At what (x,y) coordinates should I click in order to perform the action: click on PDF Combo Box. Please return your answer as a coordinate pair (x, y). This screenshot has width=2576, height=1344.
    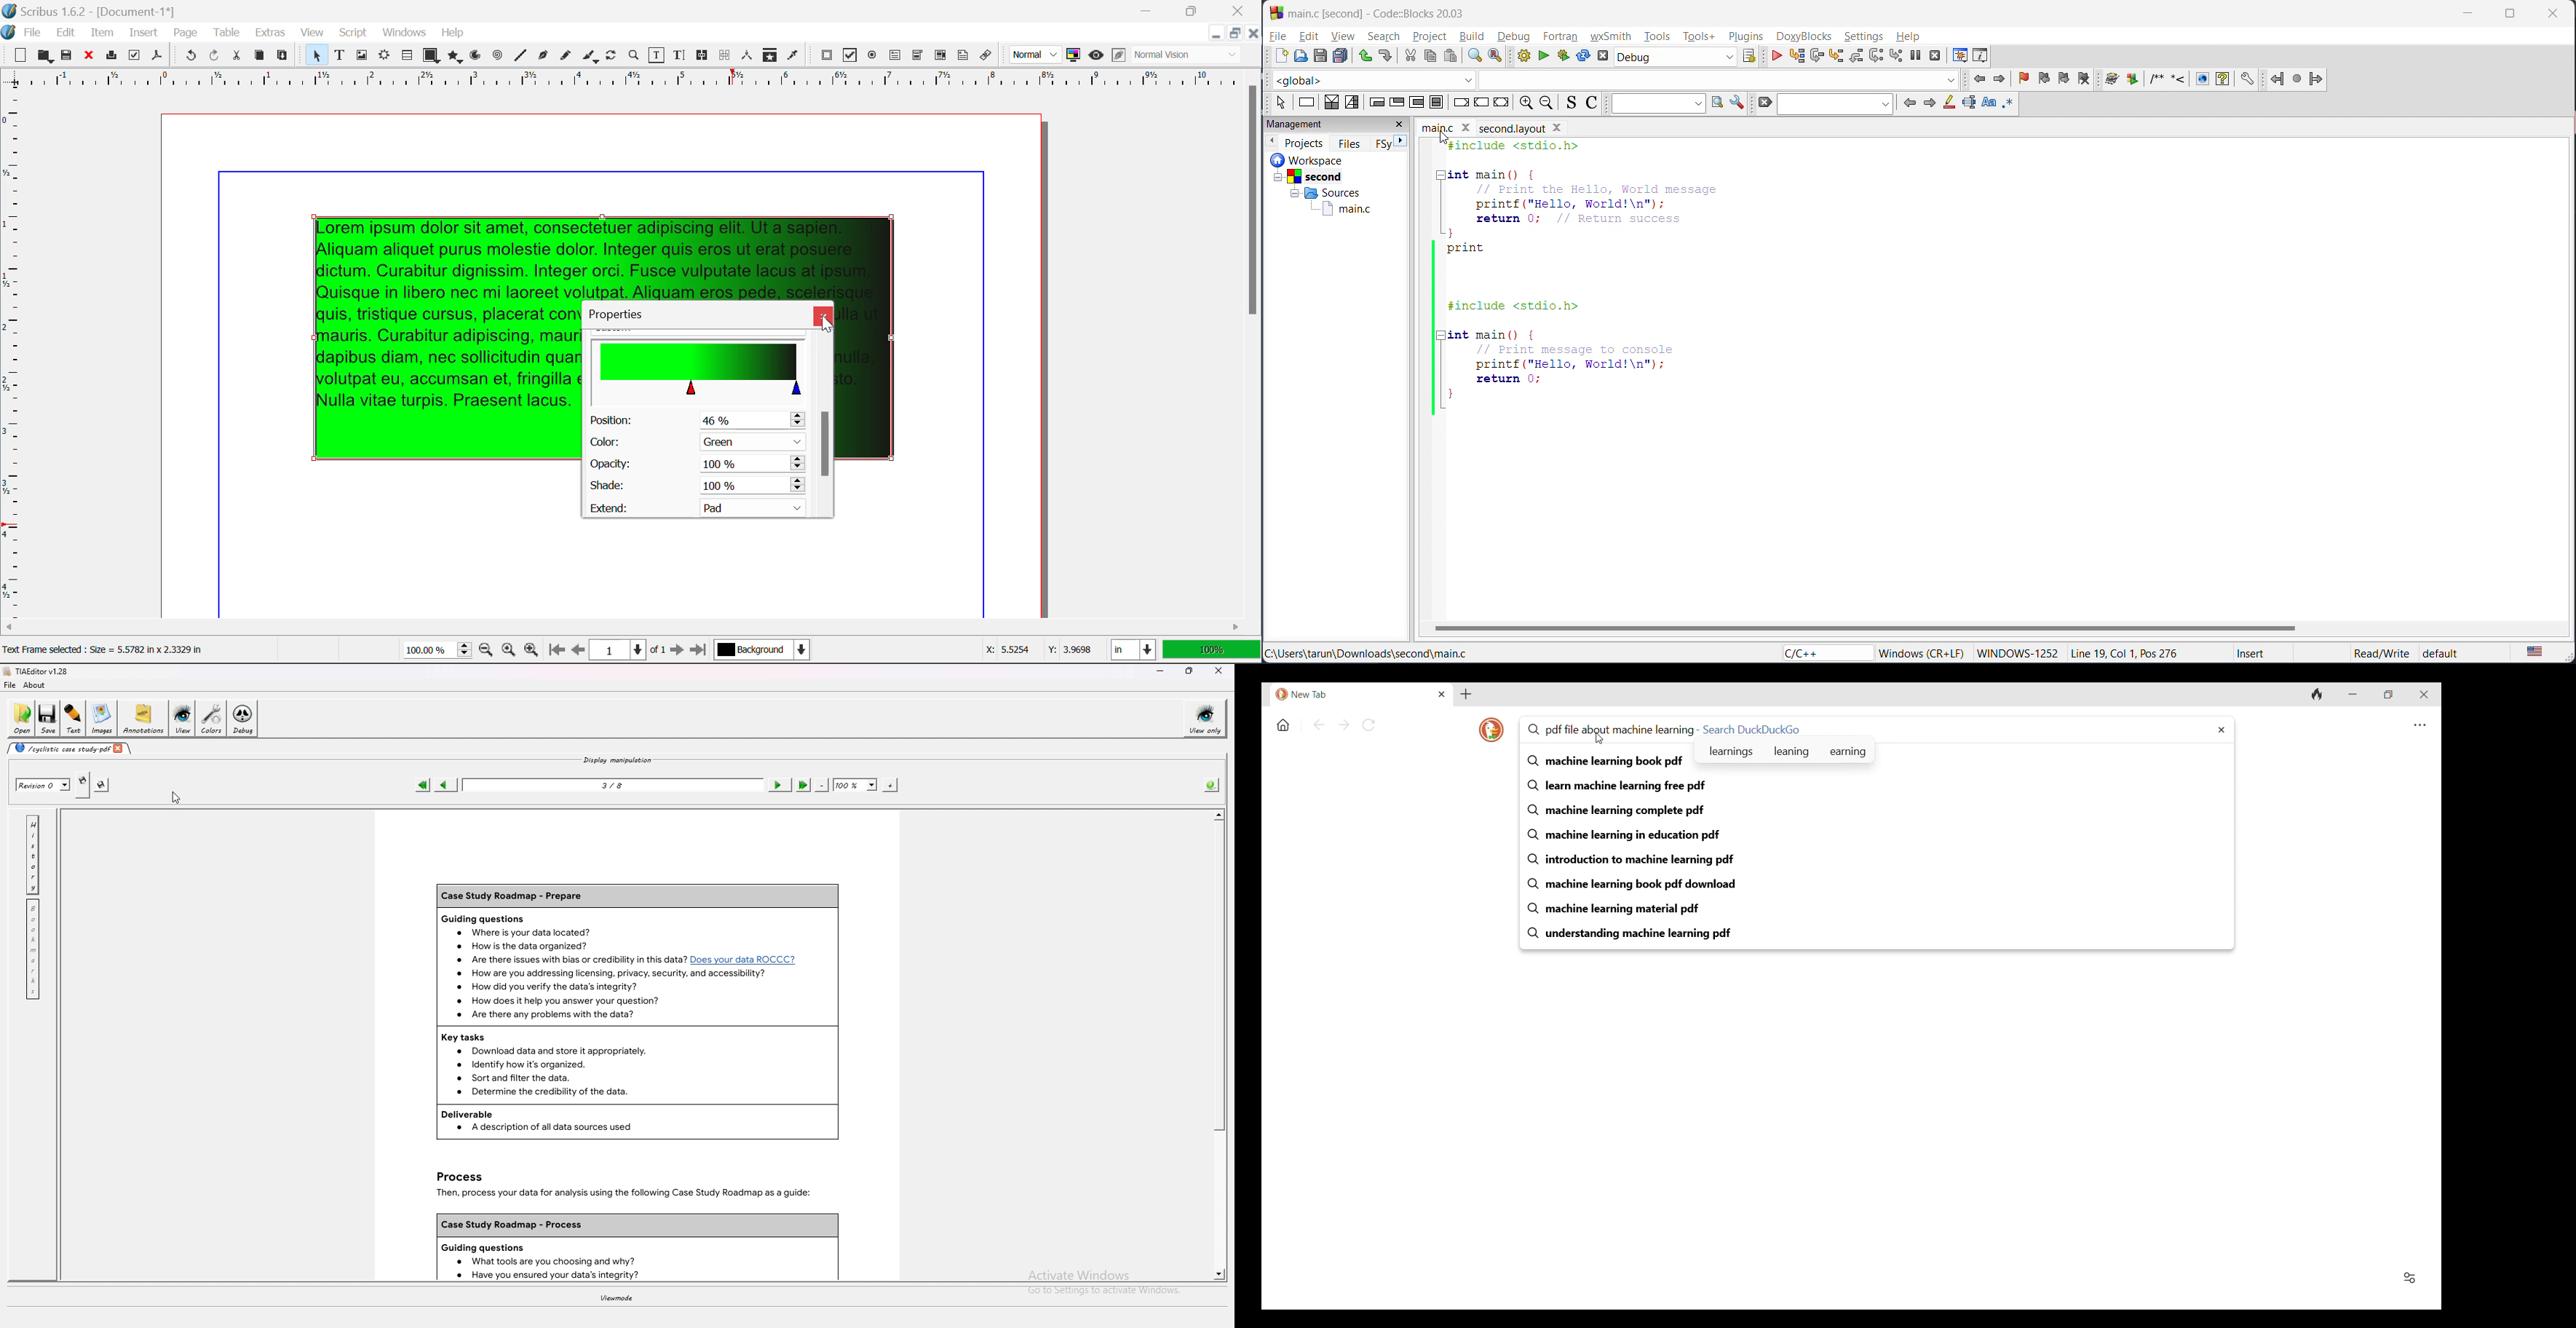
    Looking at the image, I should click on (918, 57).